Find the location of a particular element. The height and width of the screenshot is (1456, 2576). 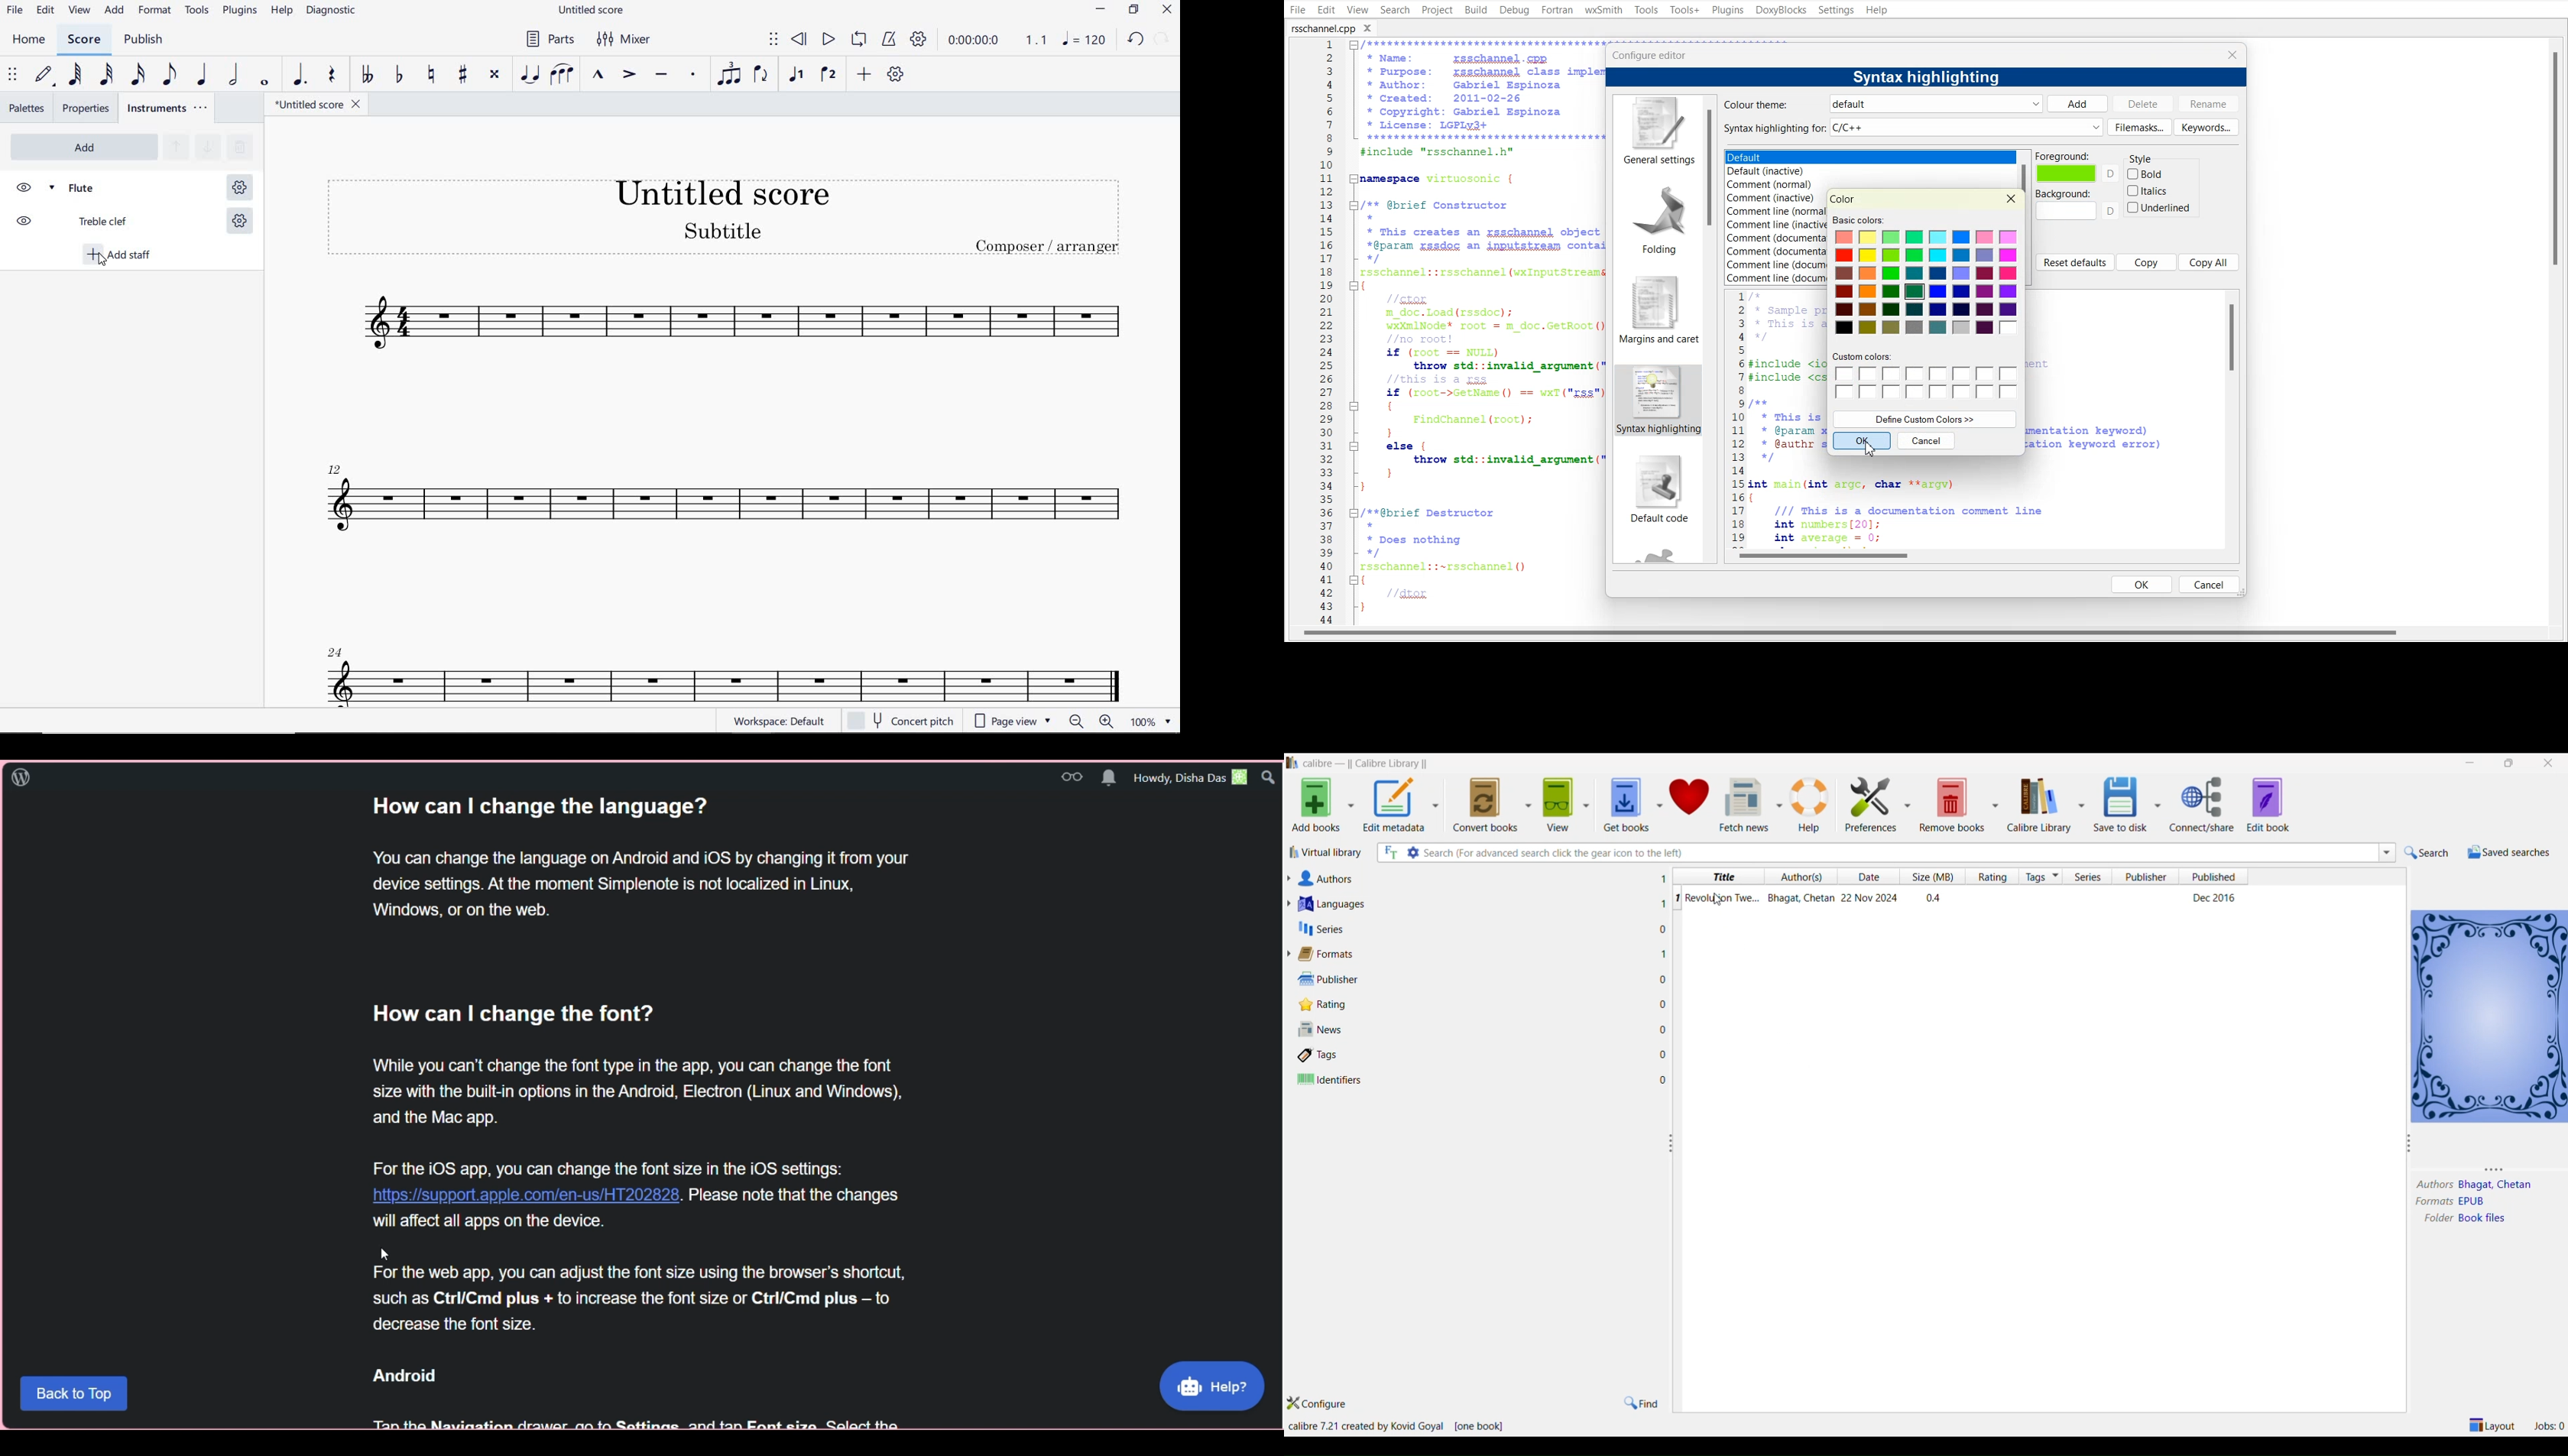

SELECT TO MOVE is located at coordinates (773, 39).